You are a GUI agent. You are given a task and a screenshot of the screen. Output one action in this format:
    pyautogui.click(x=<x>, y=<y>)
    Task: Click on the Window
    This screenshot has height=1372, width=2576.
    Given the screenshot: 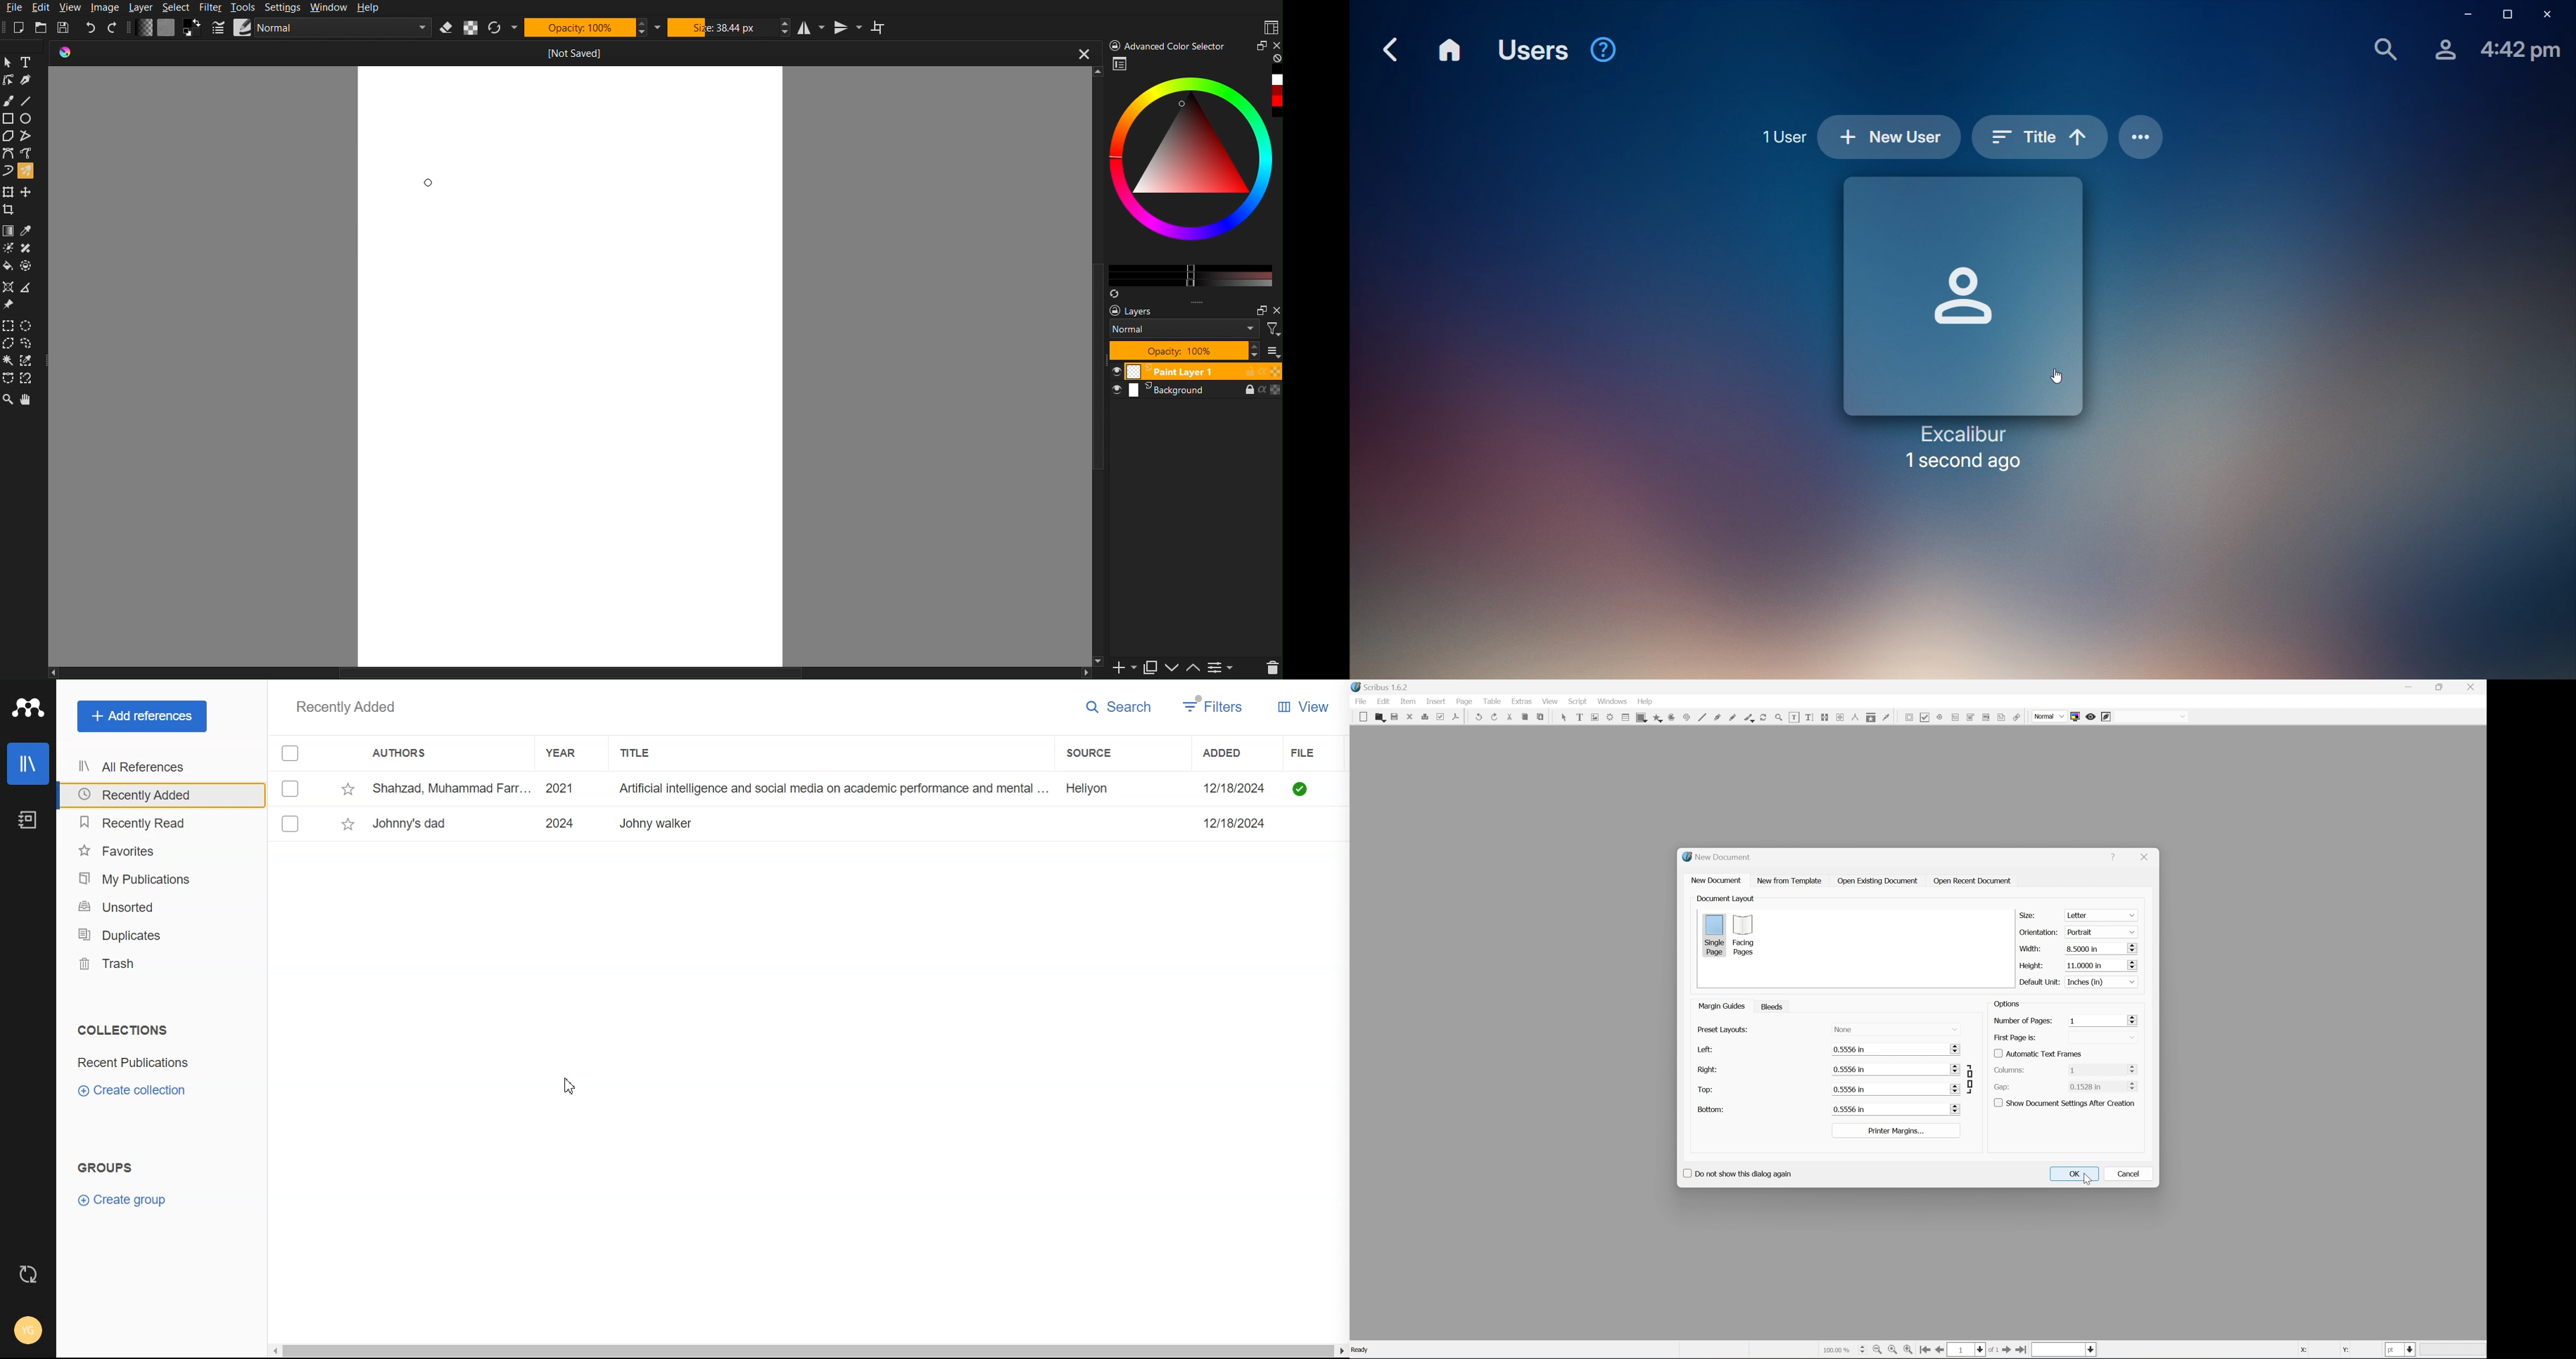 What is the action you would take?
    pyautogui.click(x=330, y=7)
    